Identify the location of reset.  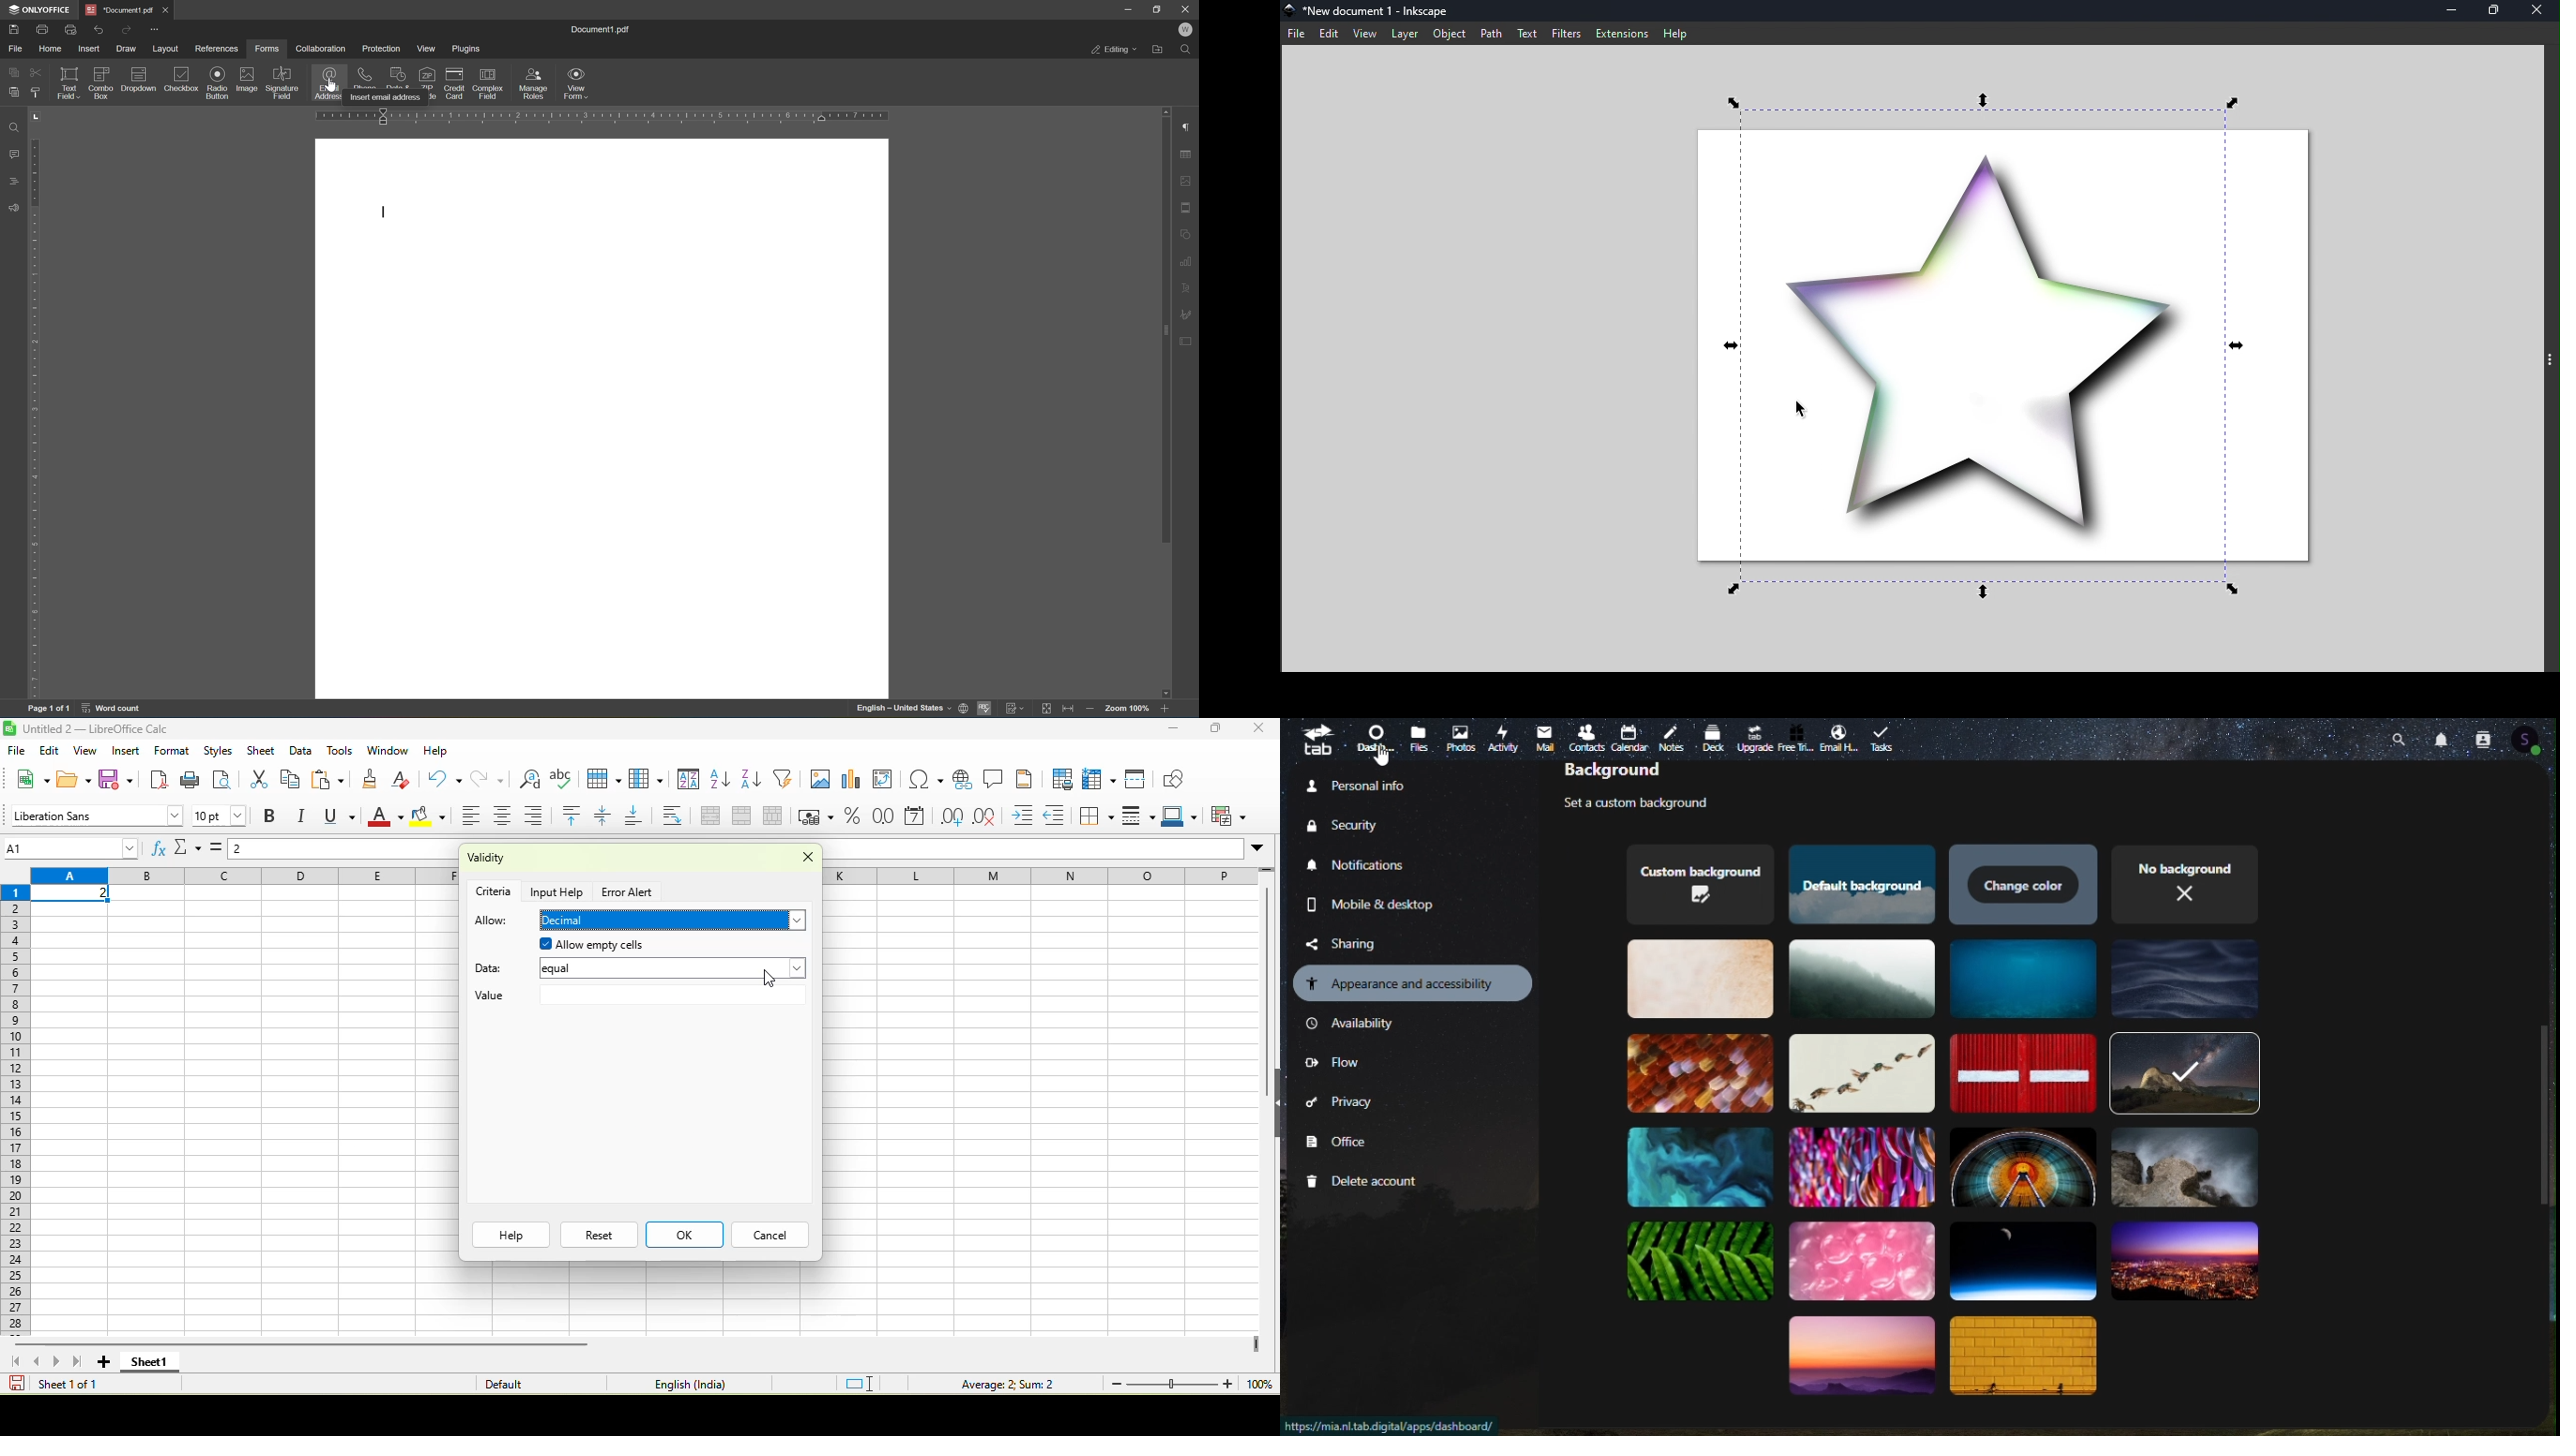
(599, 1235).